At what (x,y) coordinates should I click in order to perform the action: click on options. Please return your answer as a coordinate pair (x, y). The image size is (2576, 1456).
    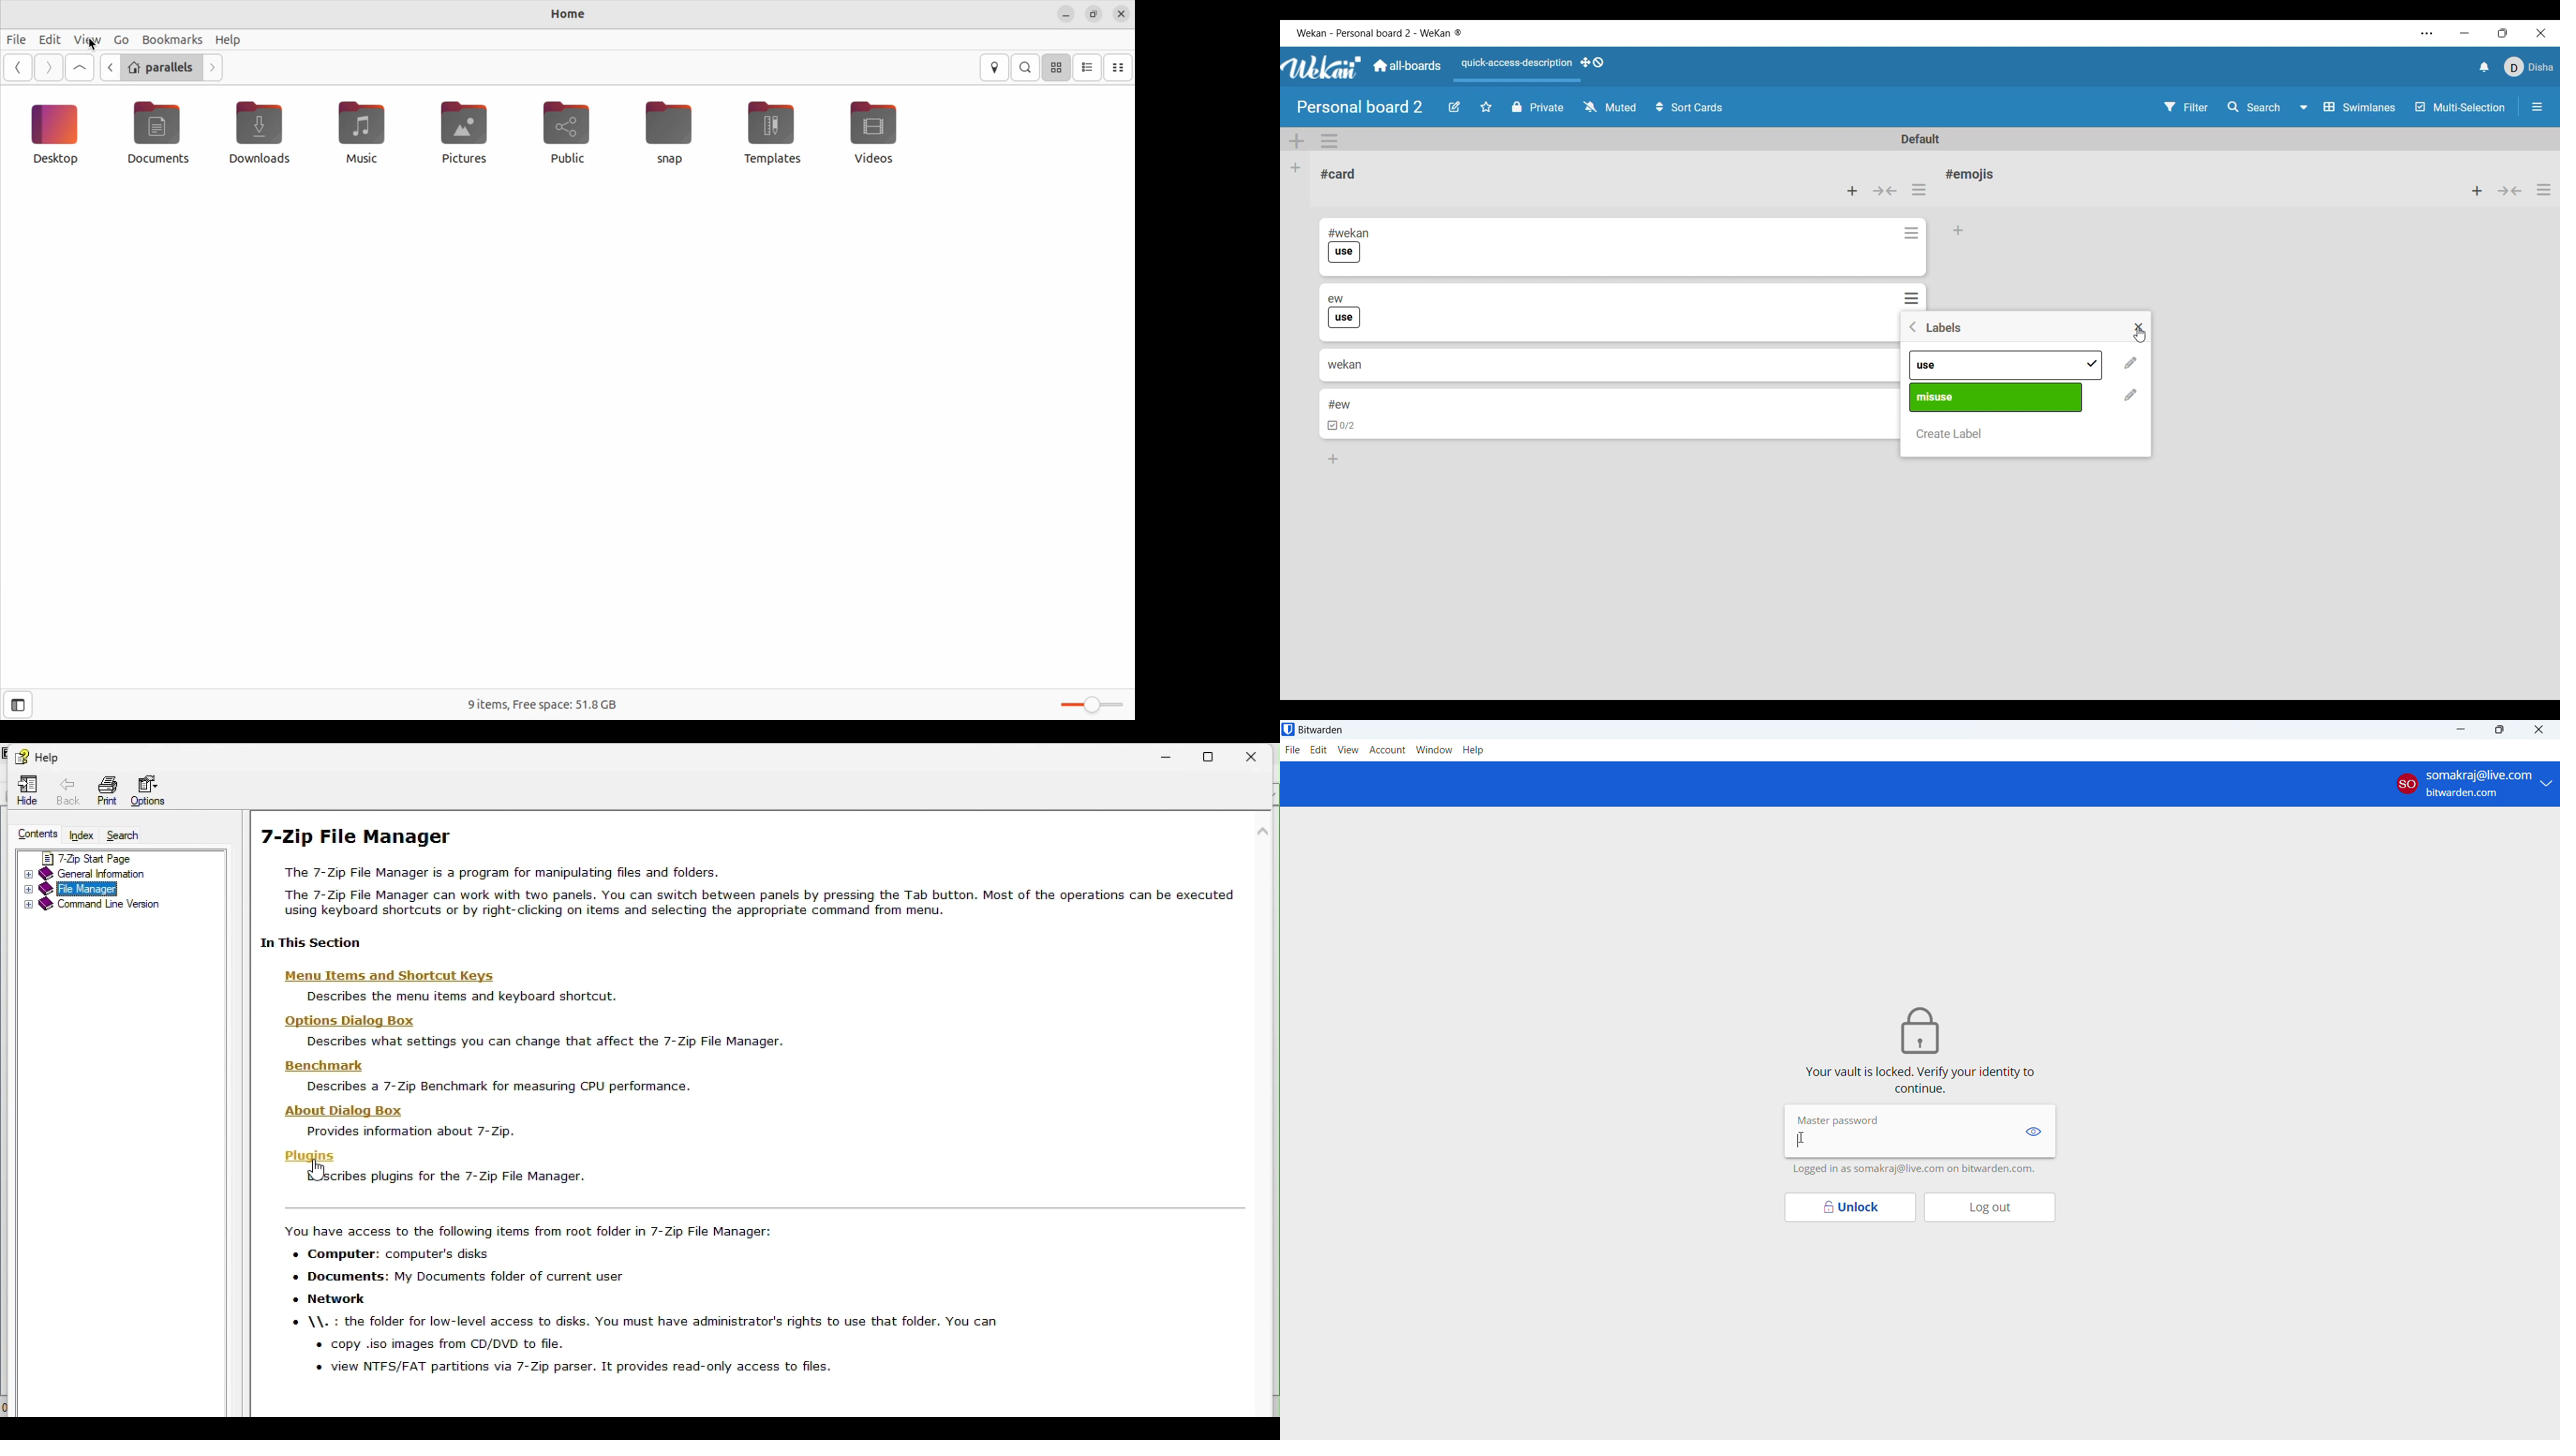
    Looking at the image, I should click on (351, 1021).